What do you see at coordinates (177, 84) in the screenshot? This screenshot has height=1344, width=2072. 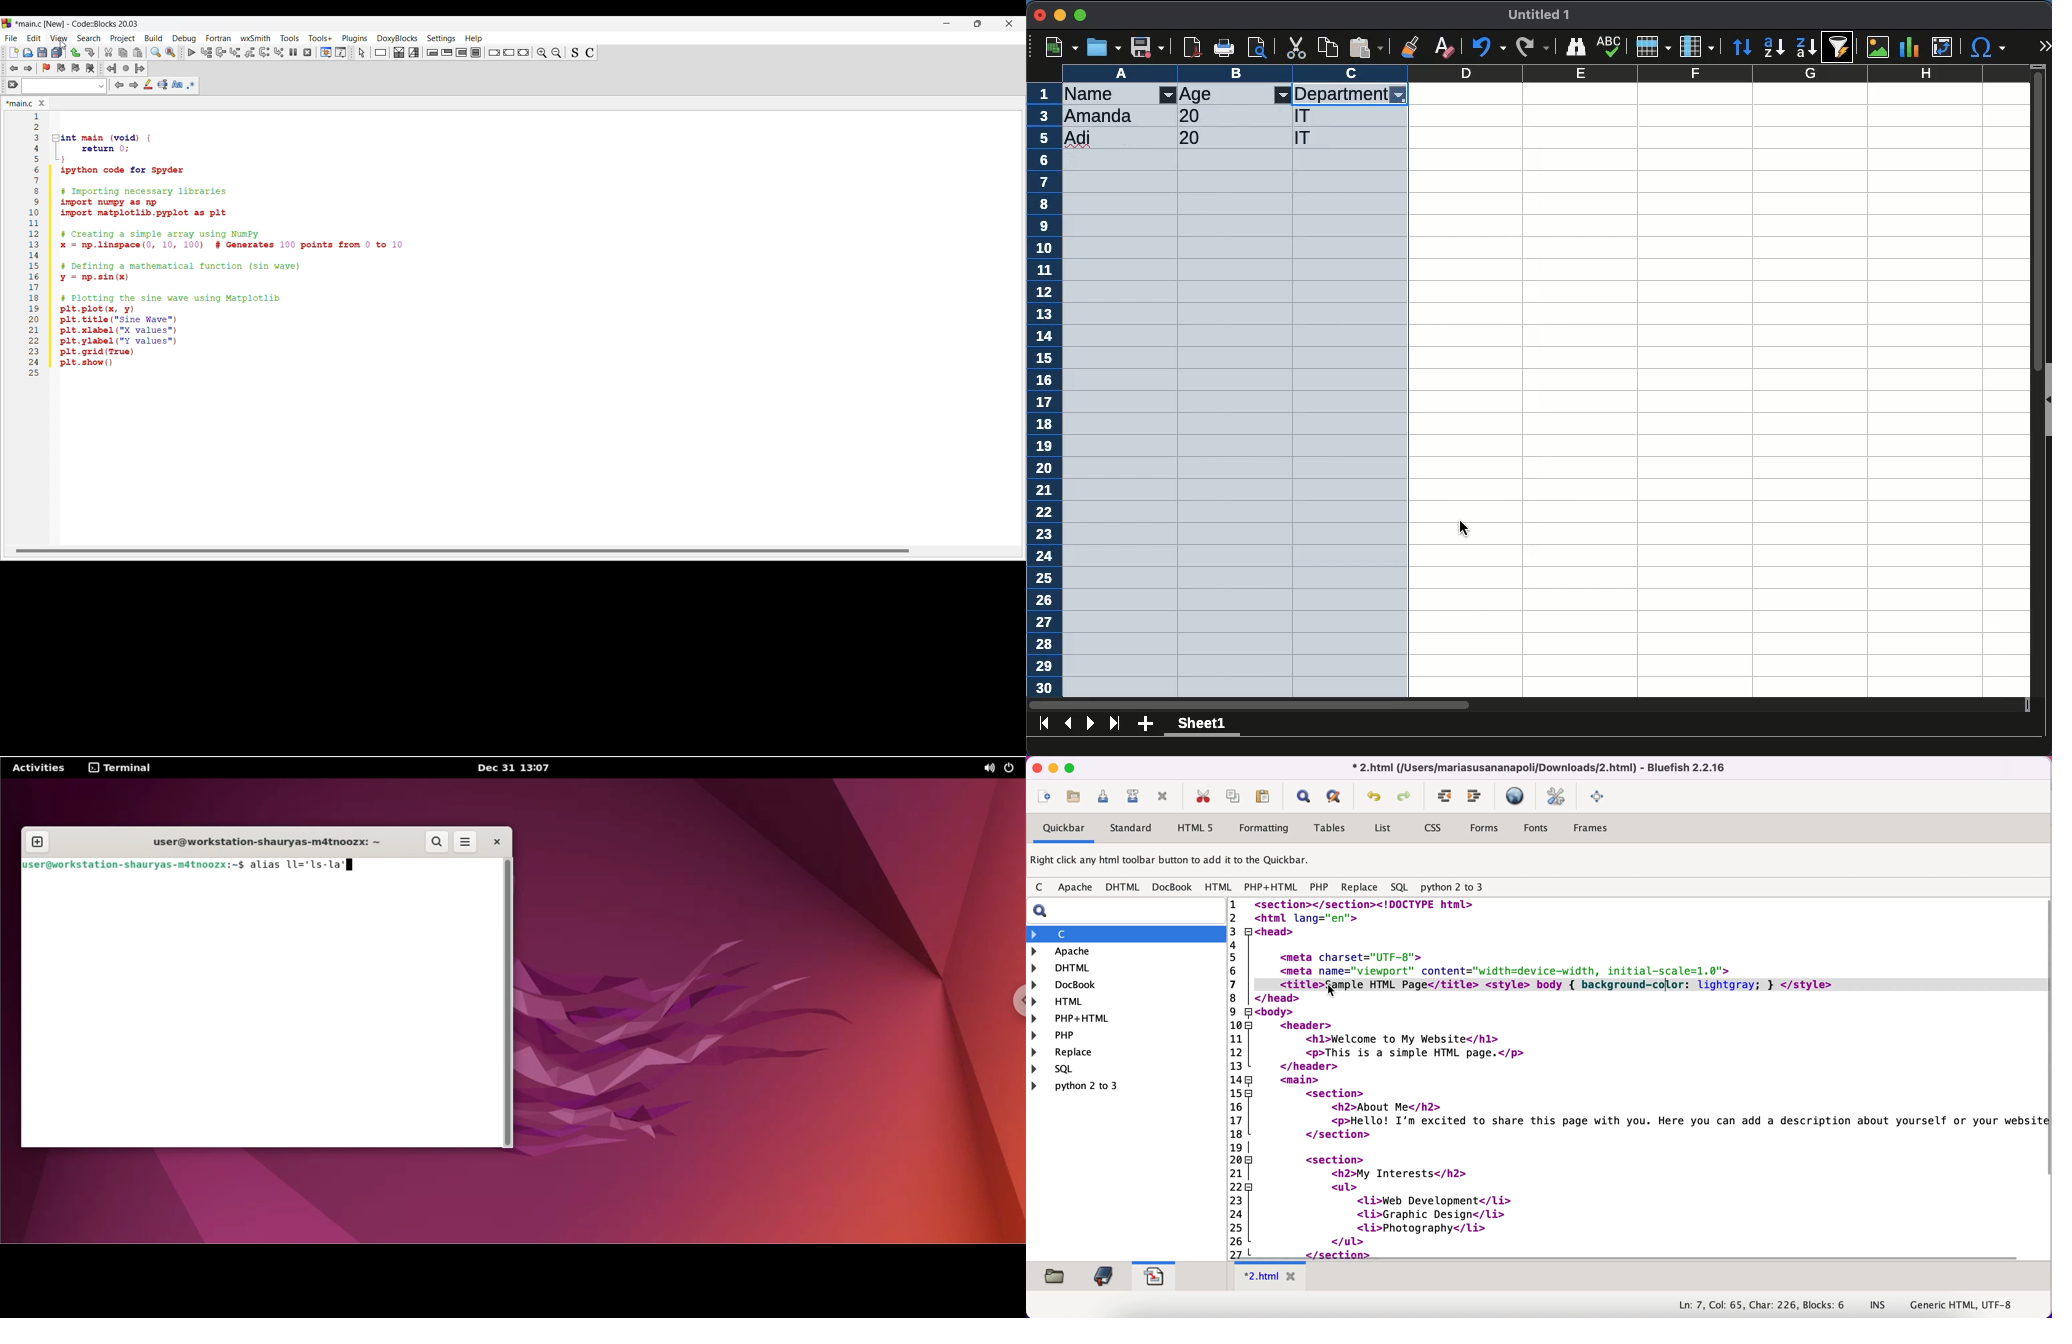 I see `Match case` at bounding box center [177, 84].